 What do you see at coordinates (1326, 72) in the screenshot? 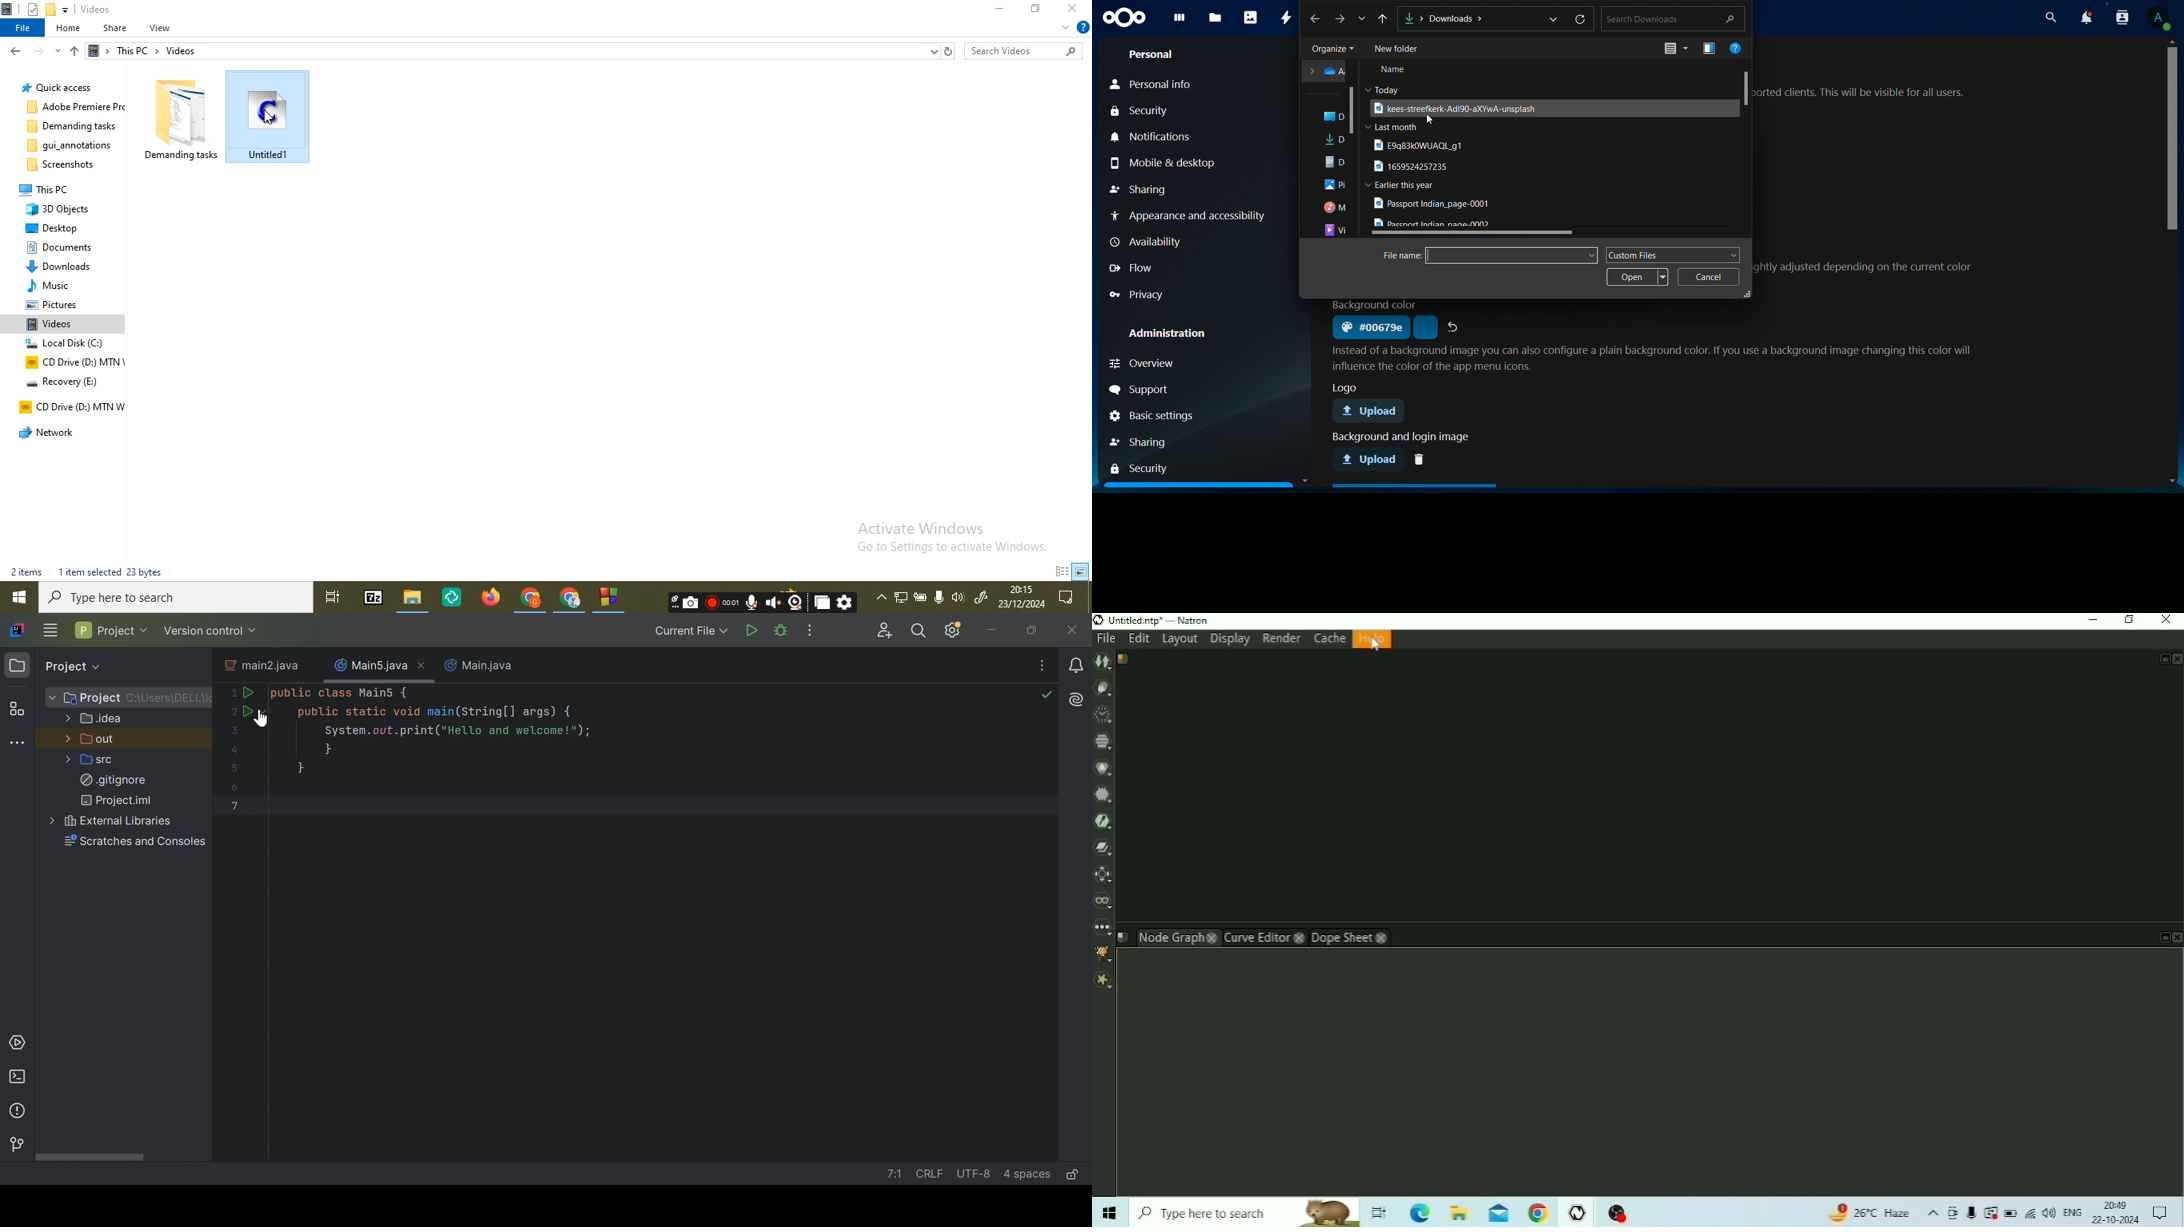
I see `folder` at bounding box center [1326, 72].